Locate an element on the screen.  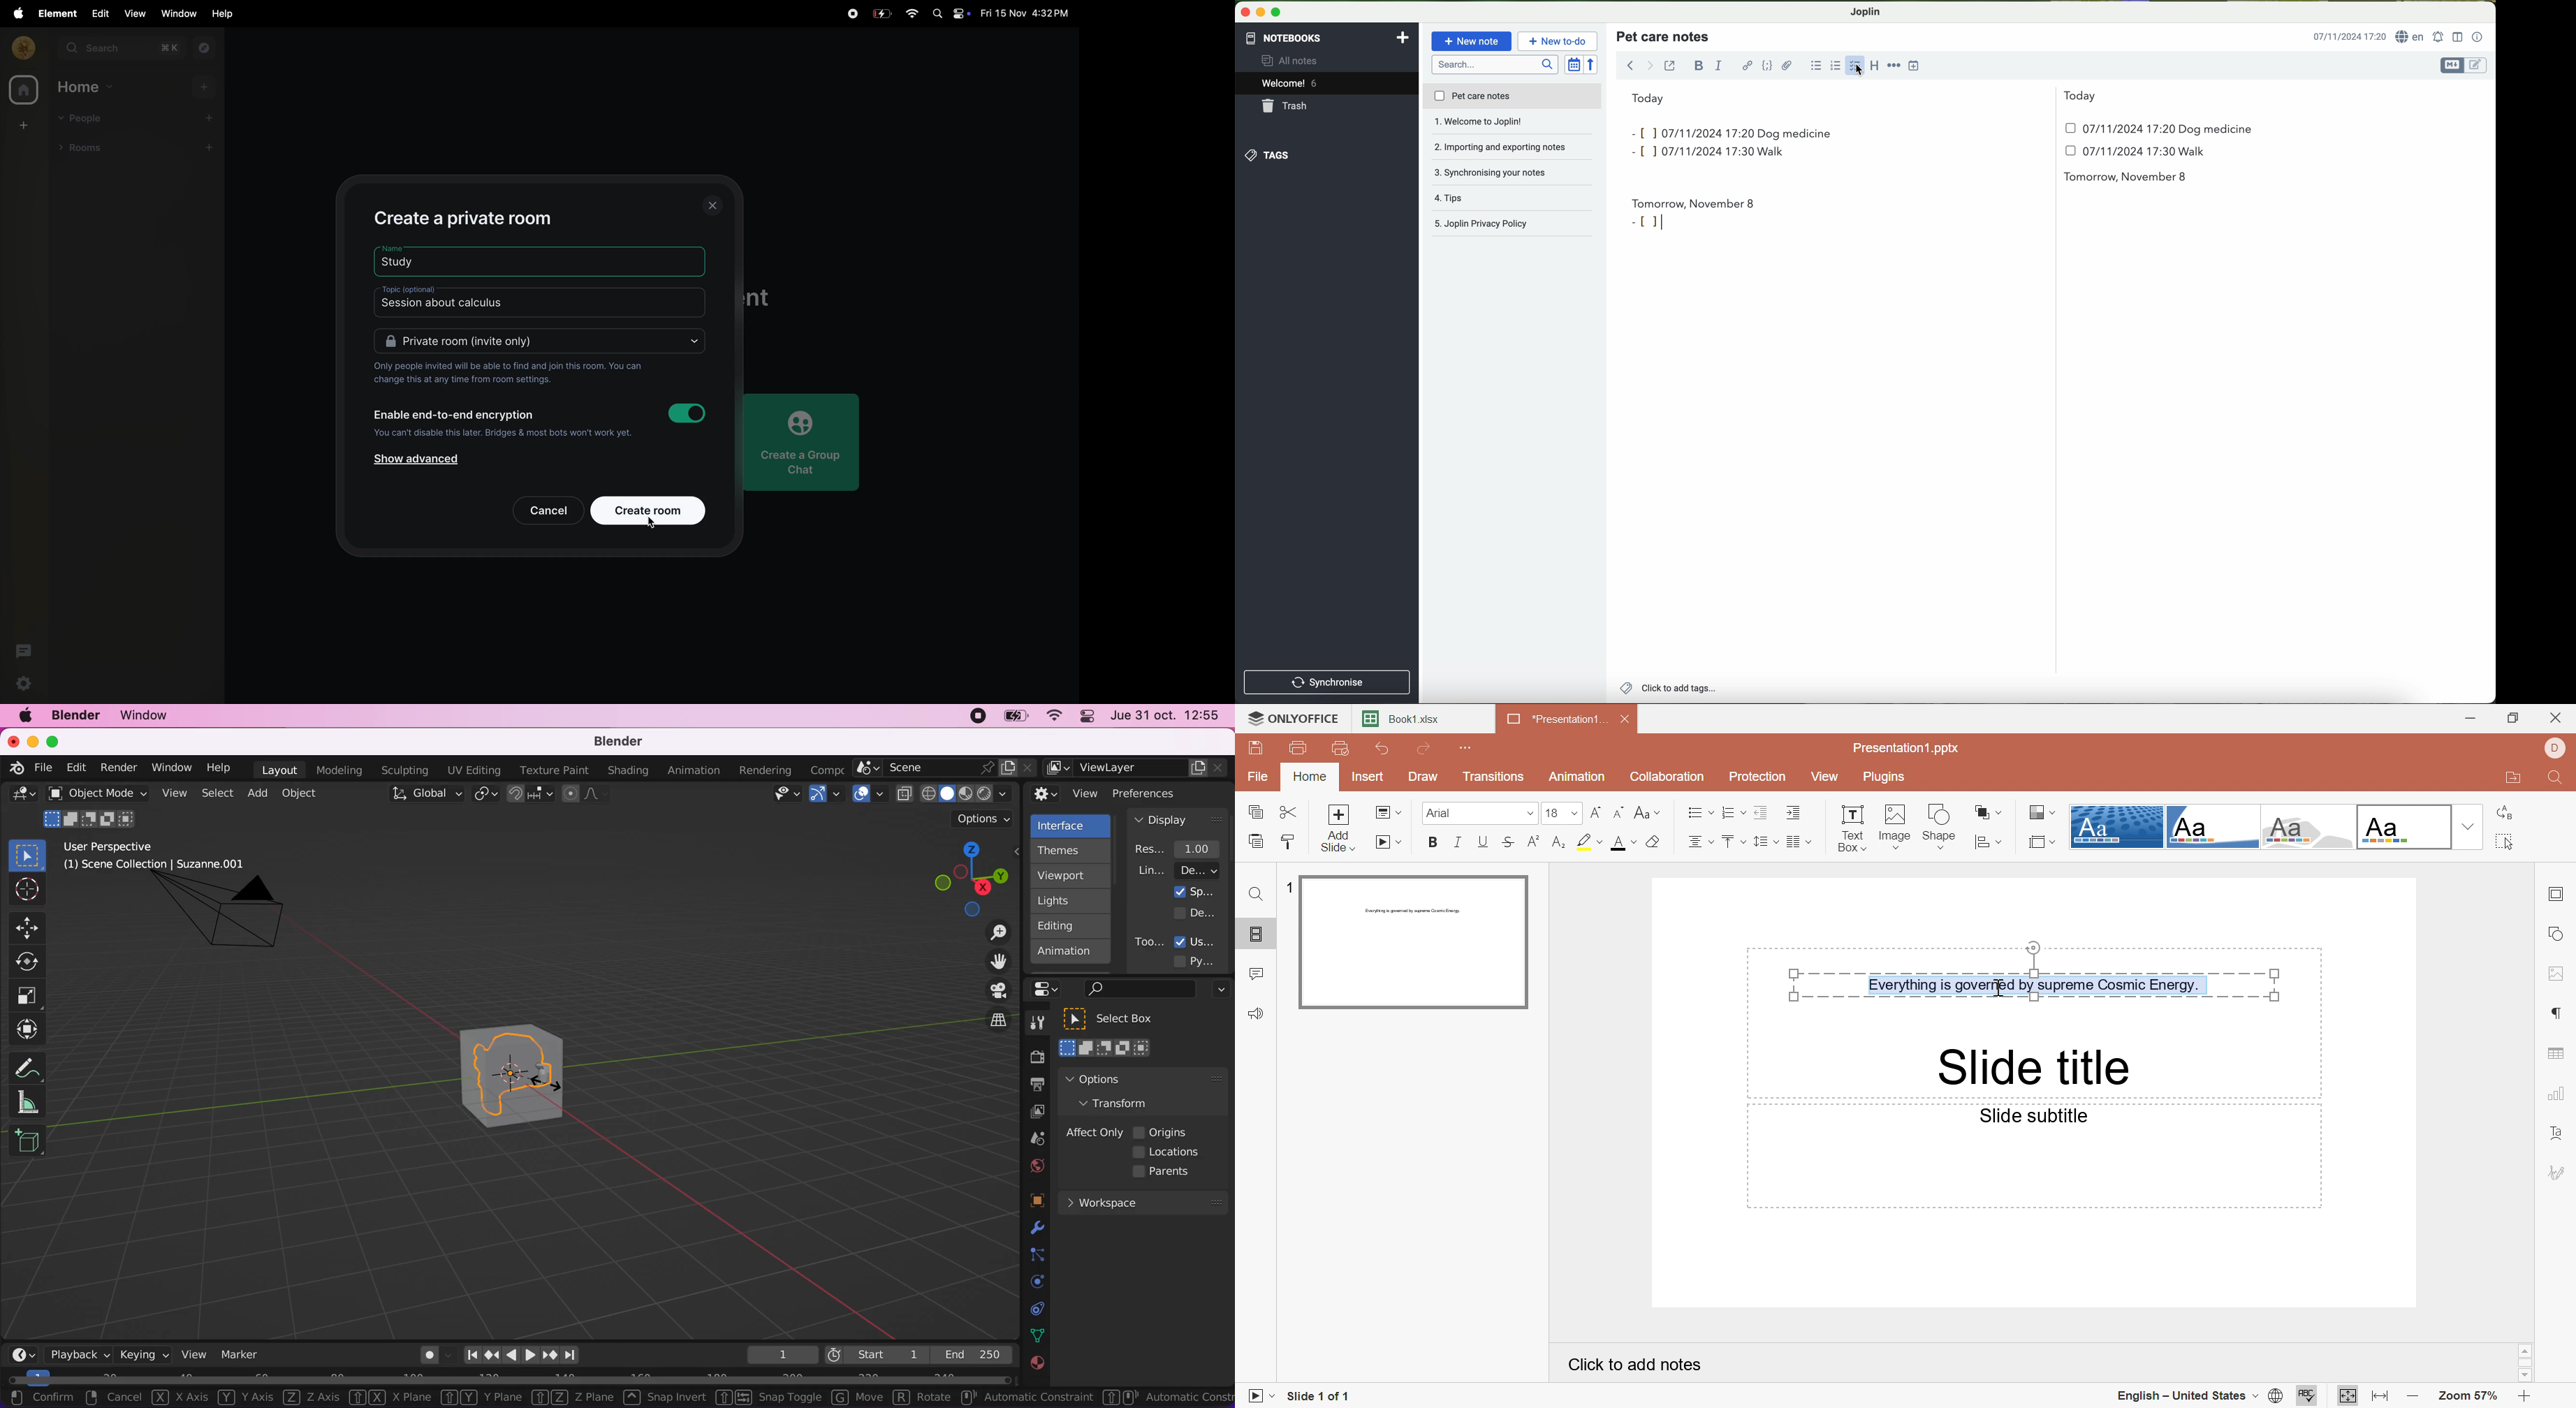
Replace is located at coordinates (2505, 810).